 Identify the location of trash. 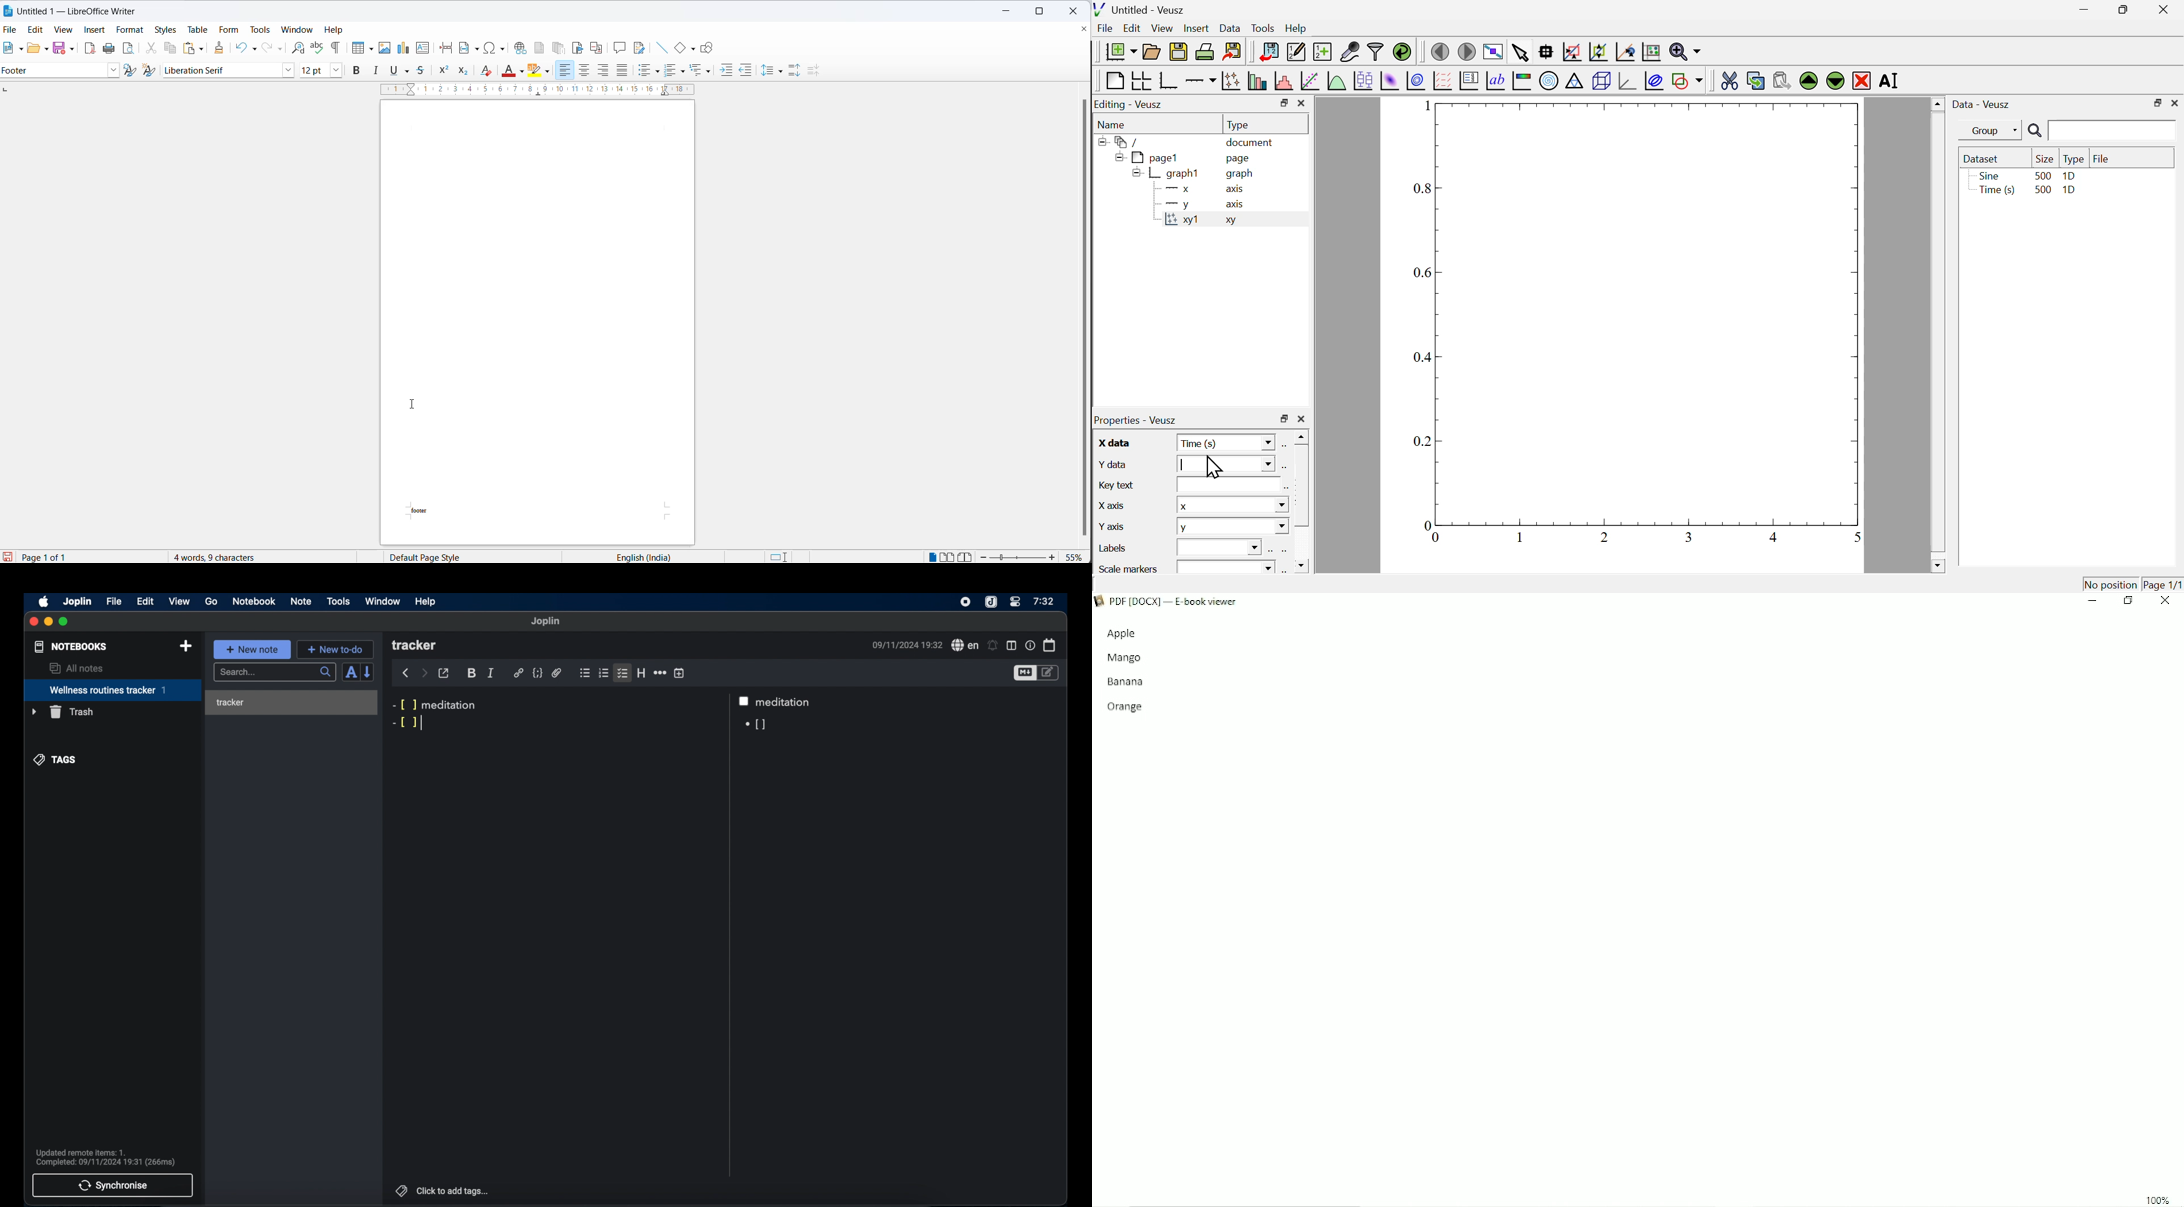
(62, 712).